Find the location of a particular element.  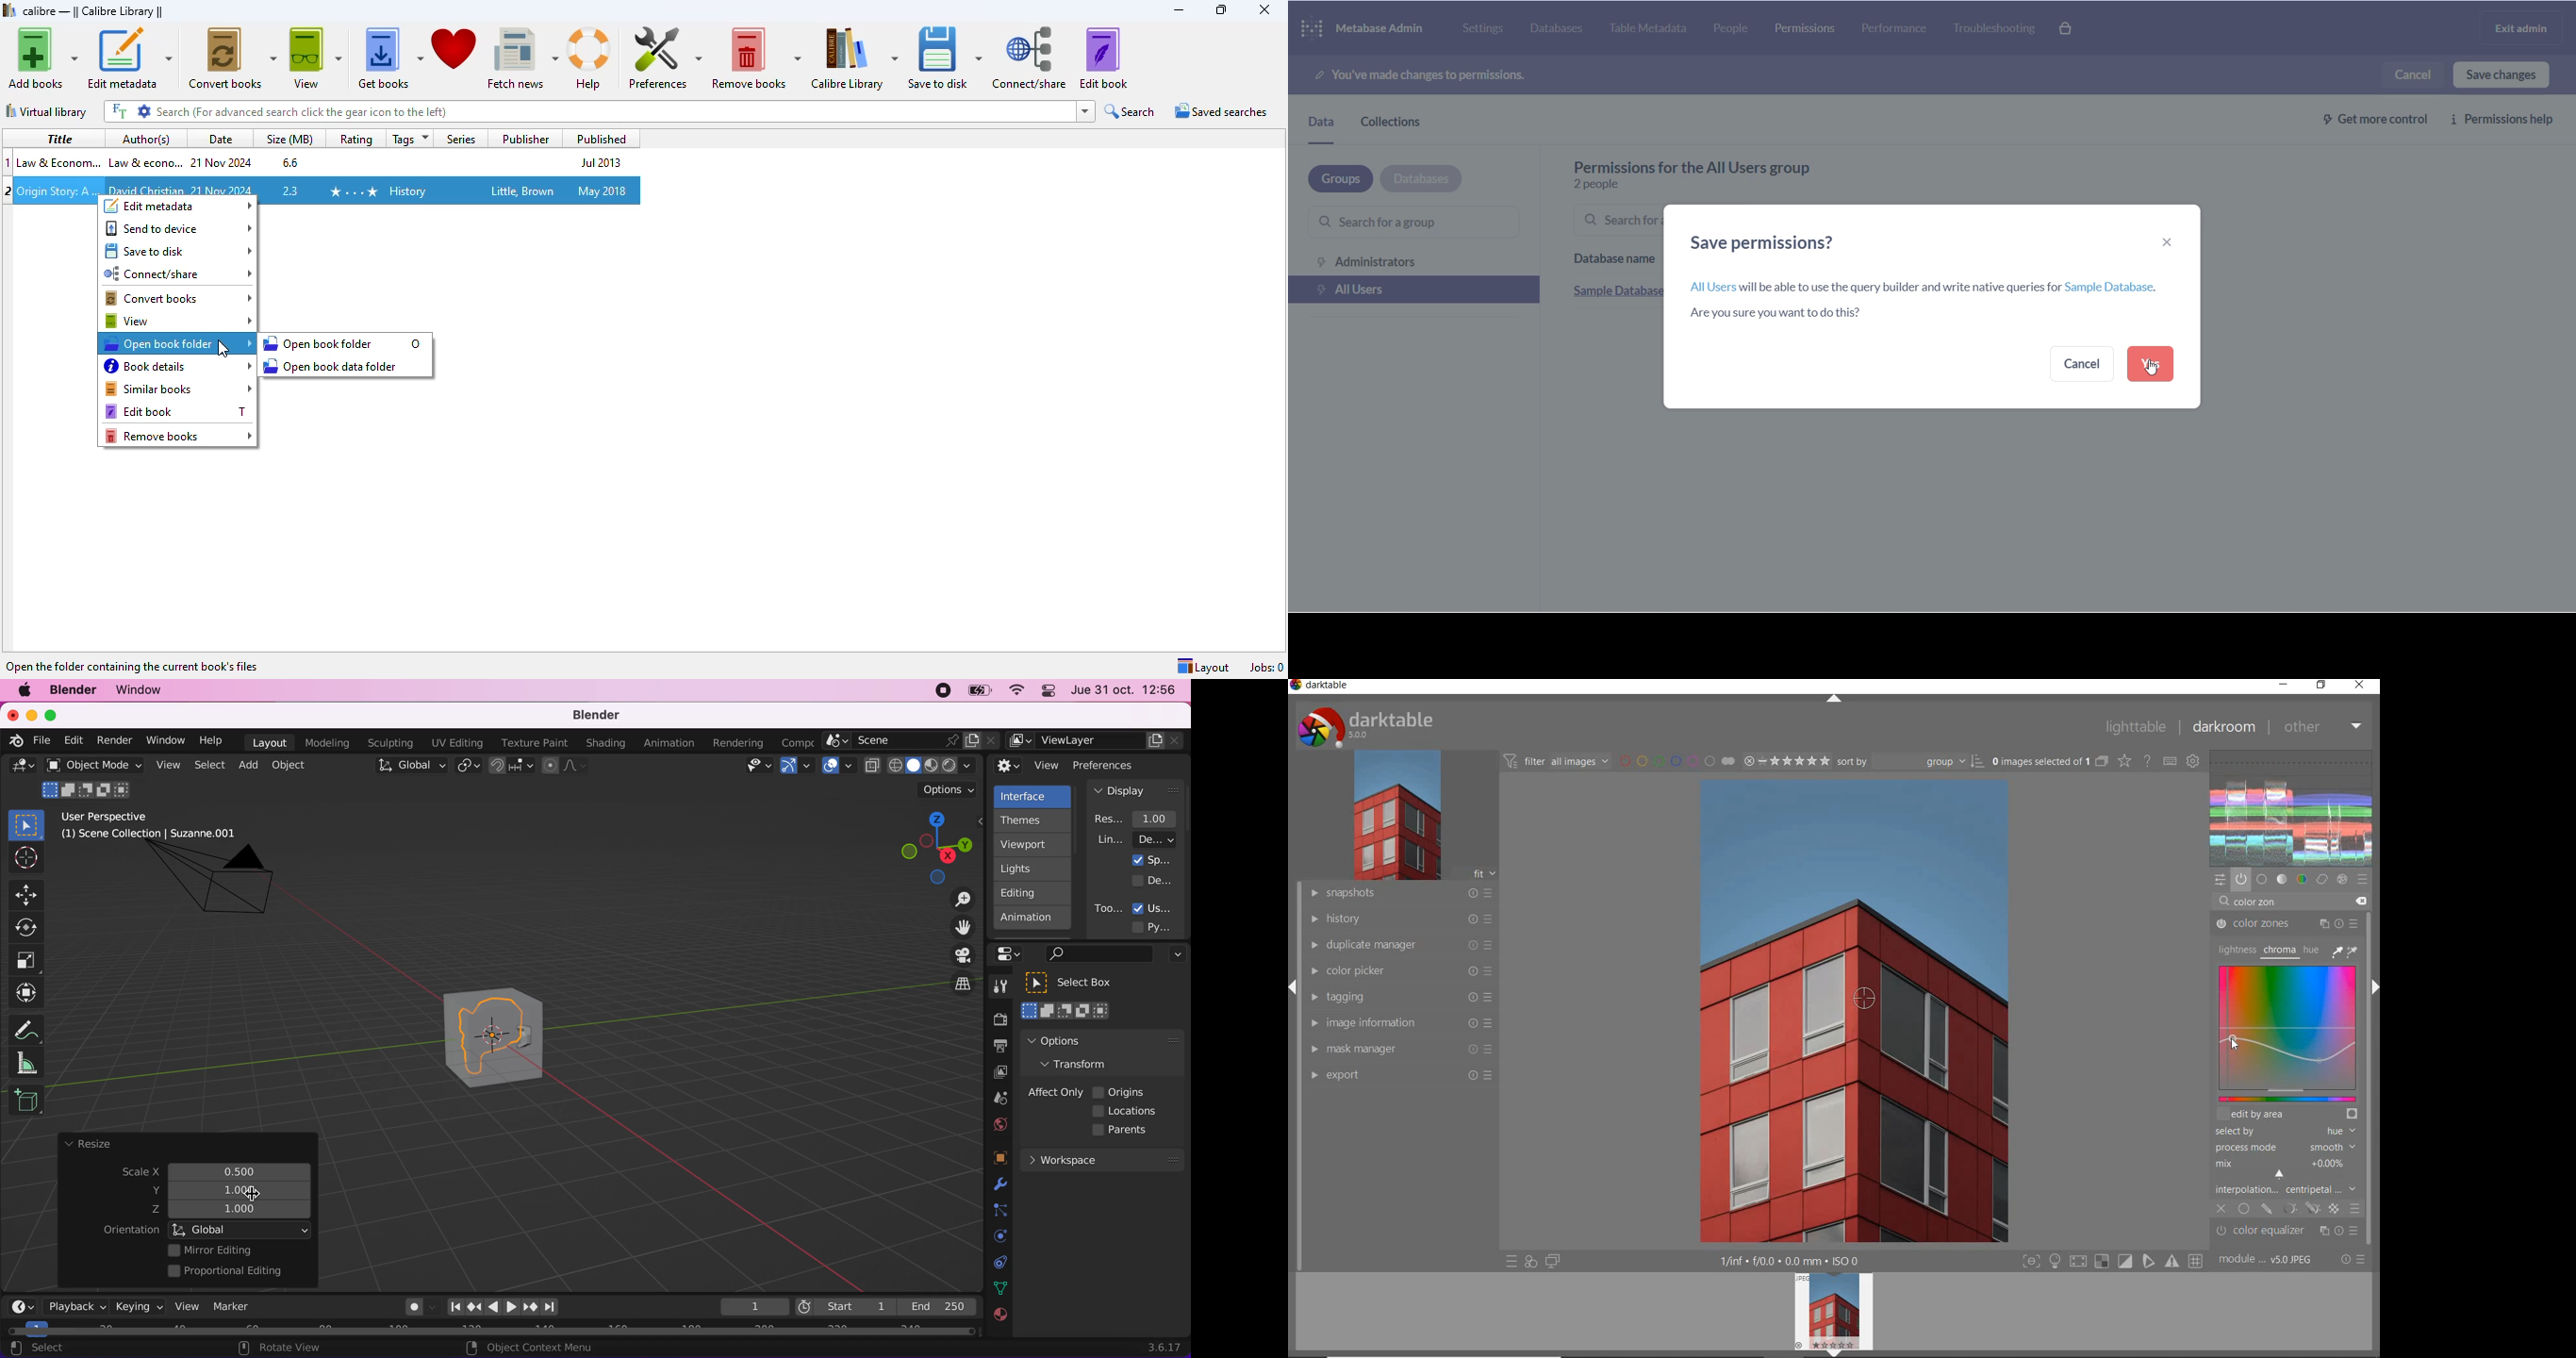

selected images is located at coordinates (2049, 762).